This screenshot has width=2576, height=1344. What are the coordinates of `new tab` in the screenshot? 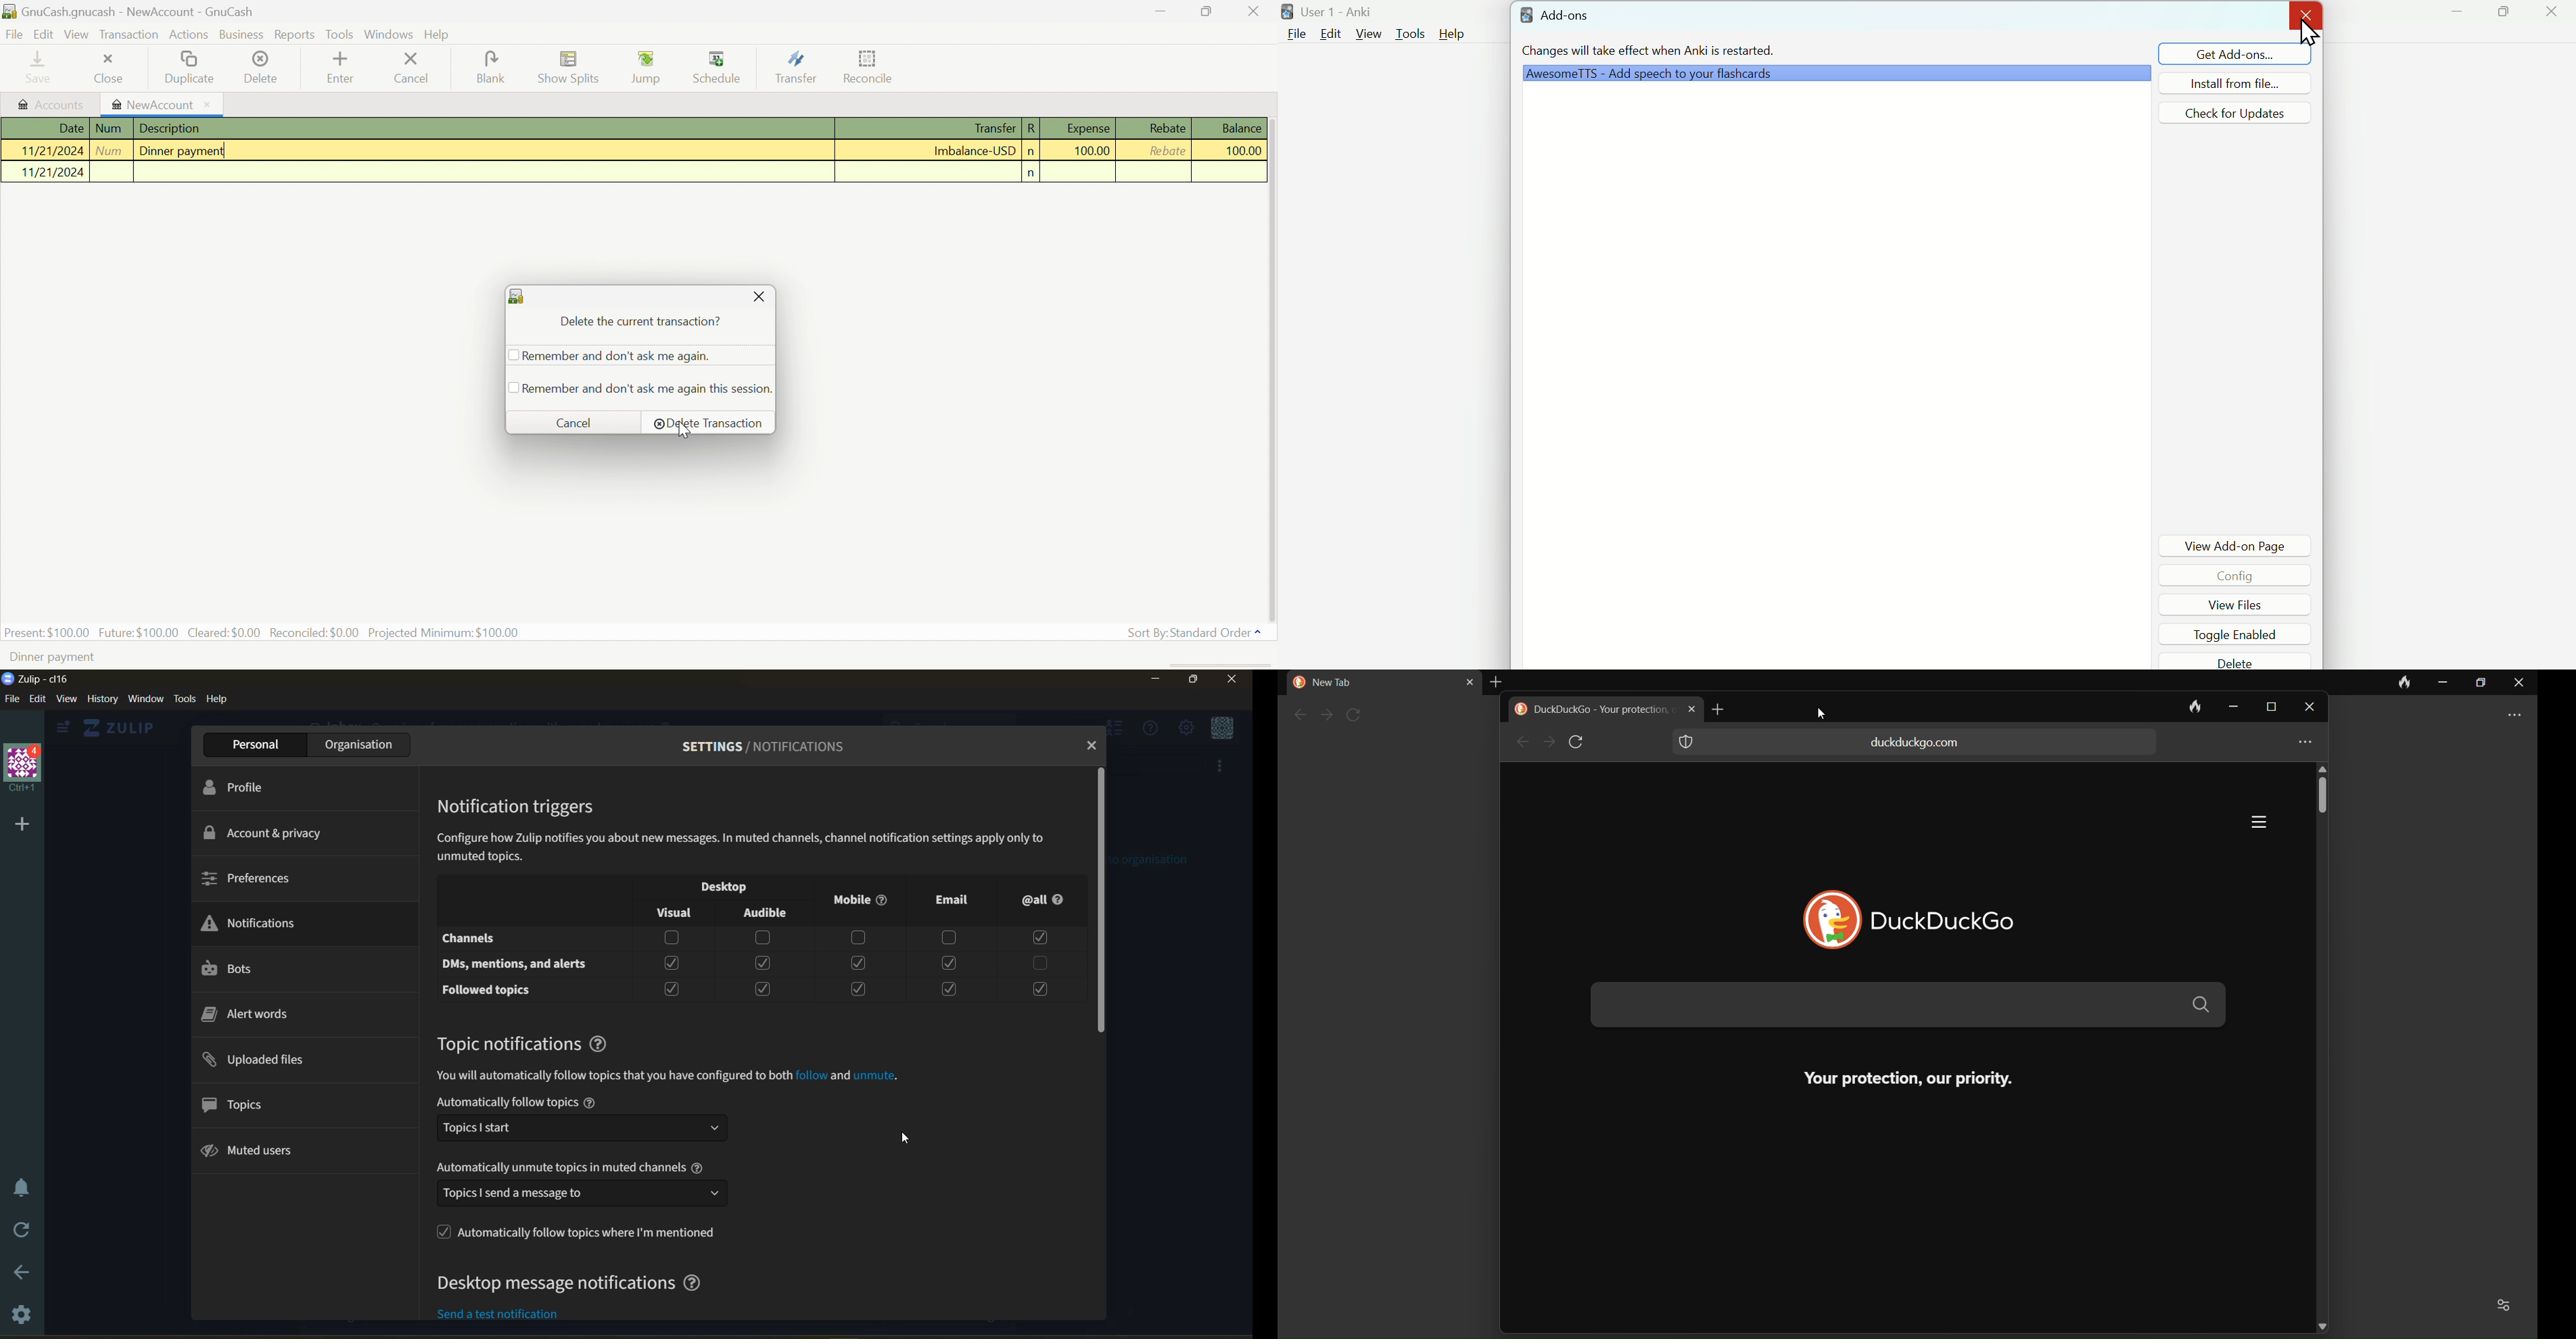 It's located at (1721, 708).